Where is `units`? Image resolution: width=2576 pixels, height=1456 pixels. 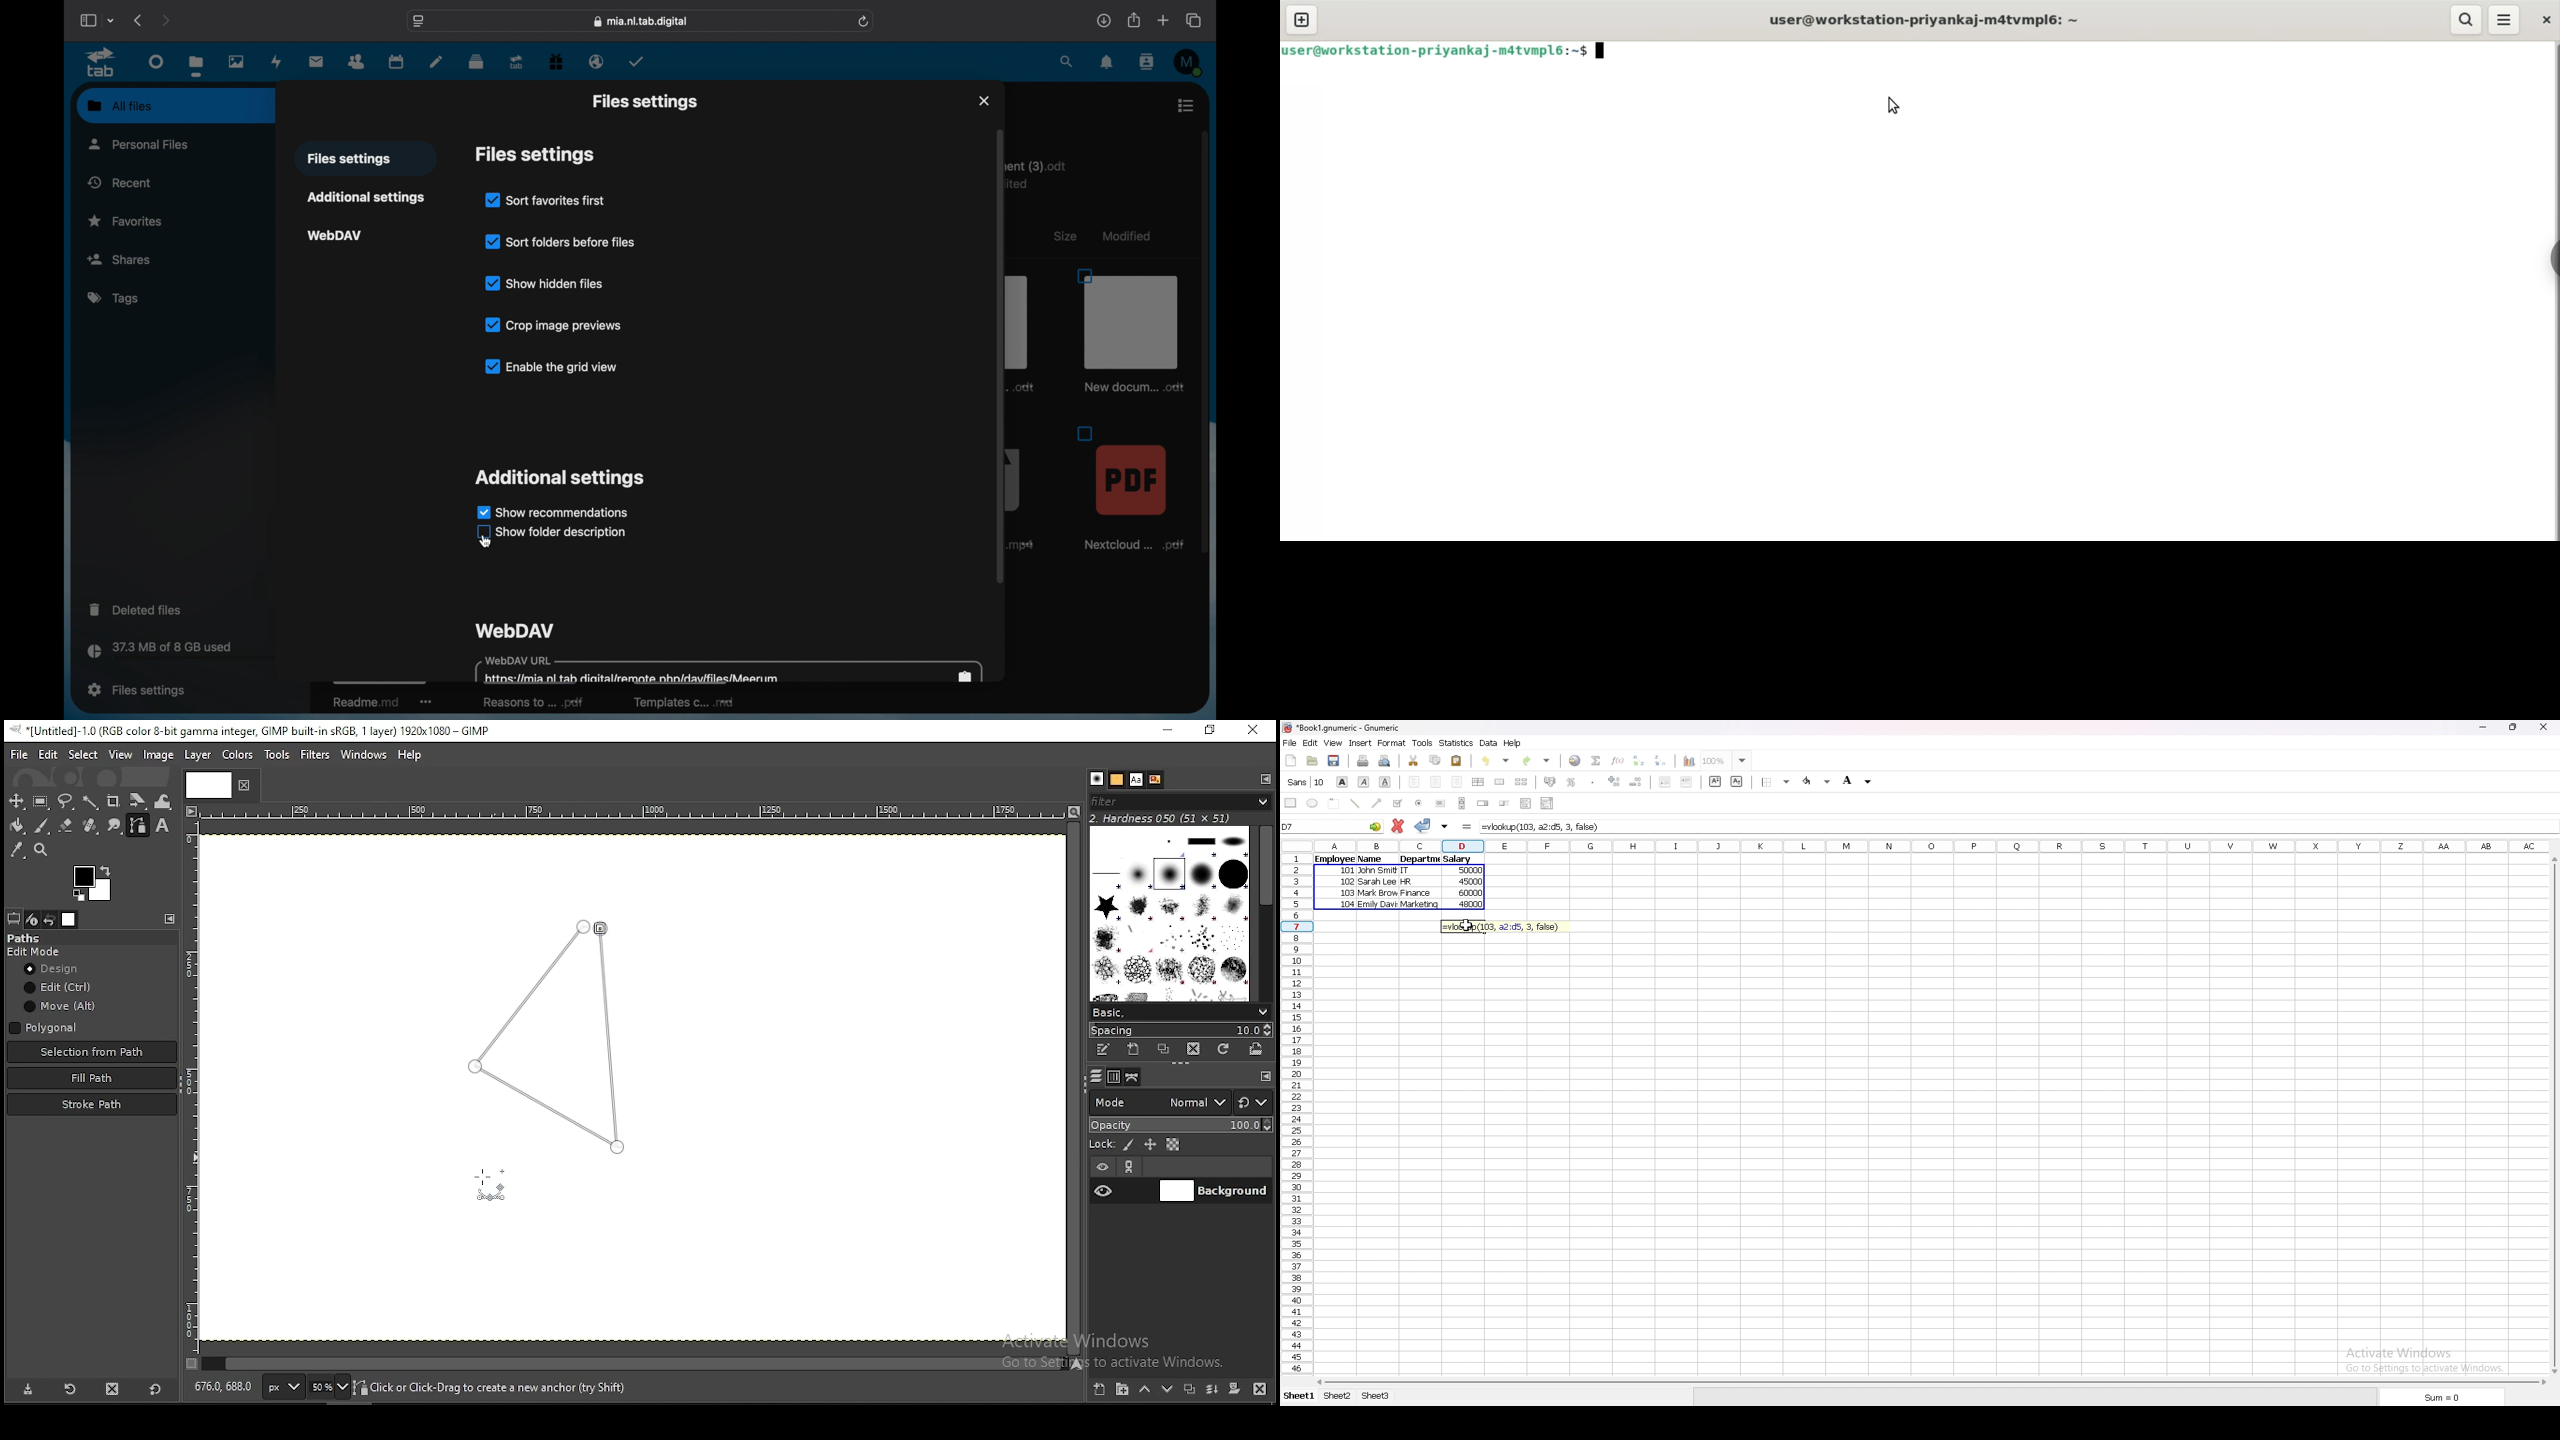 units is located at coordinates (282, 1386).